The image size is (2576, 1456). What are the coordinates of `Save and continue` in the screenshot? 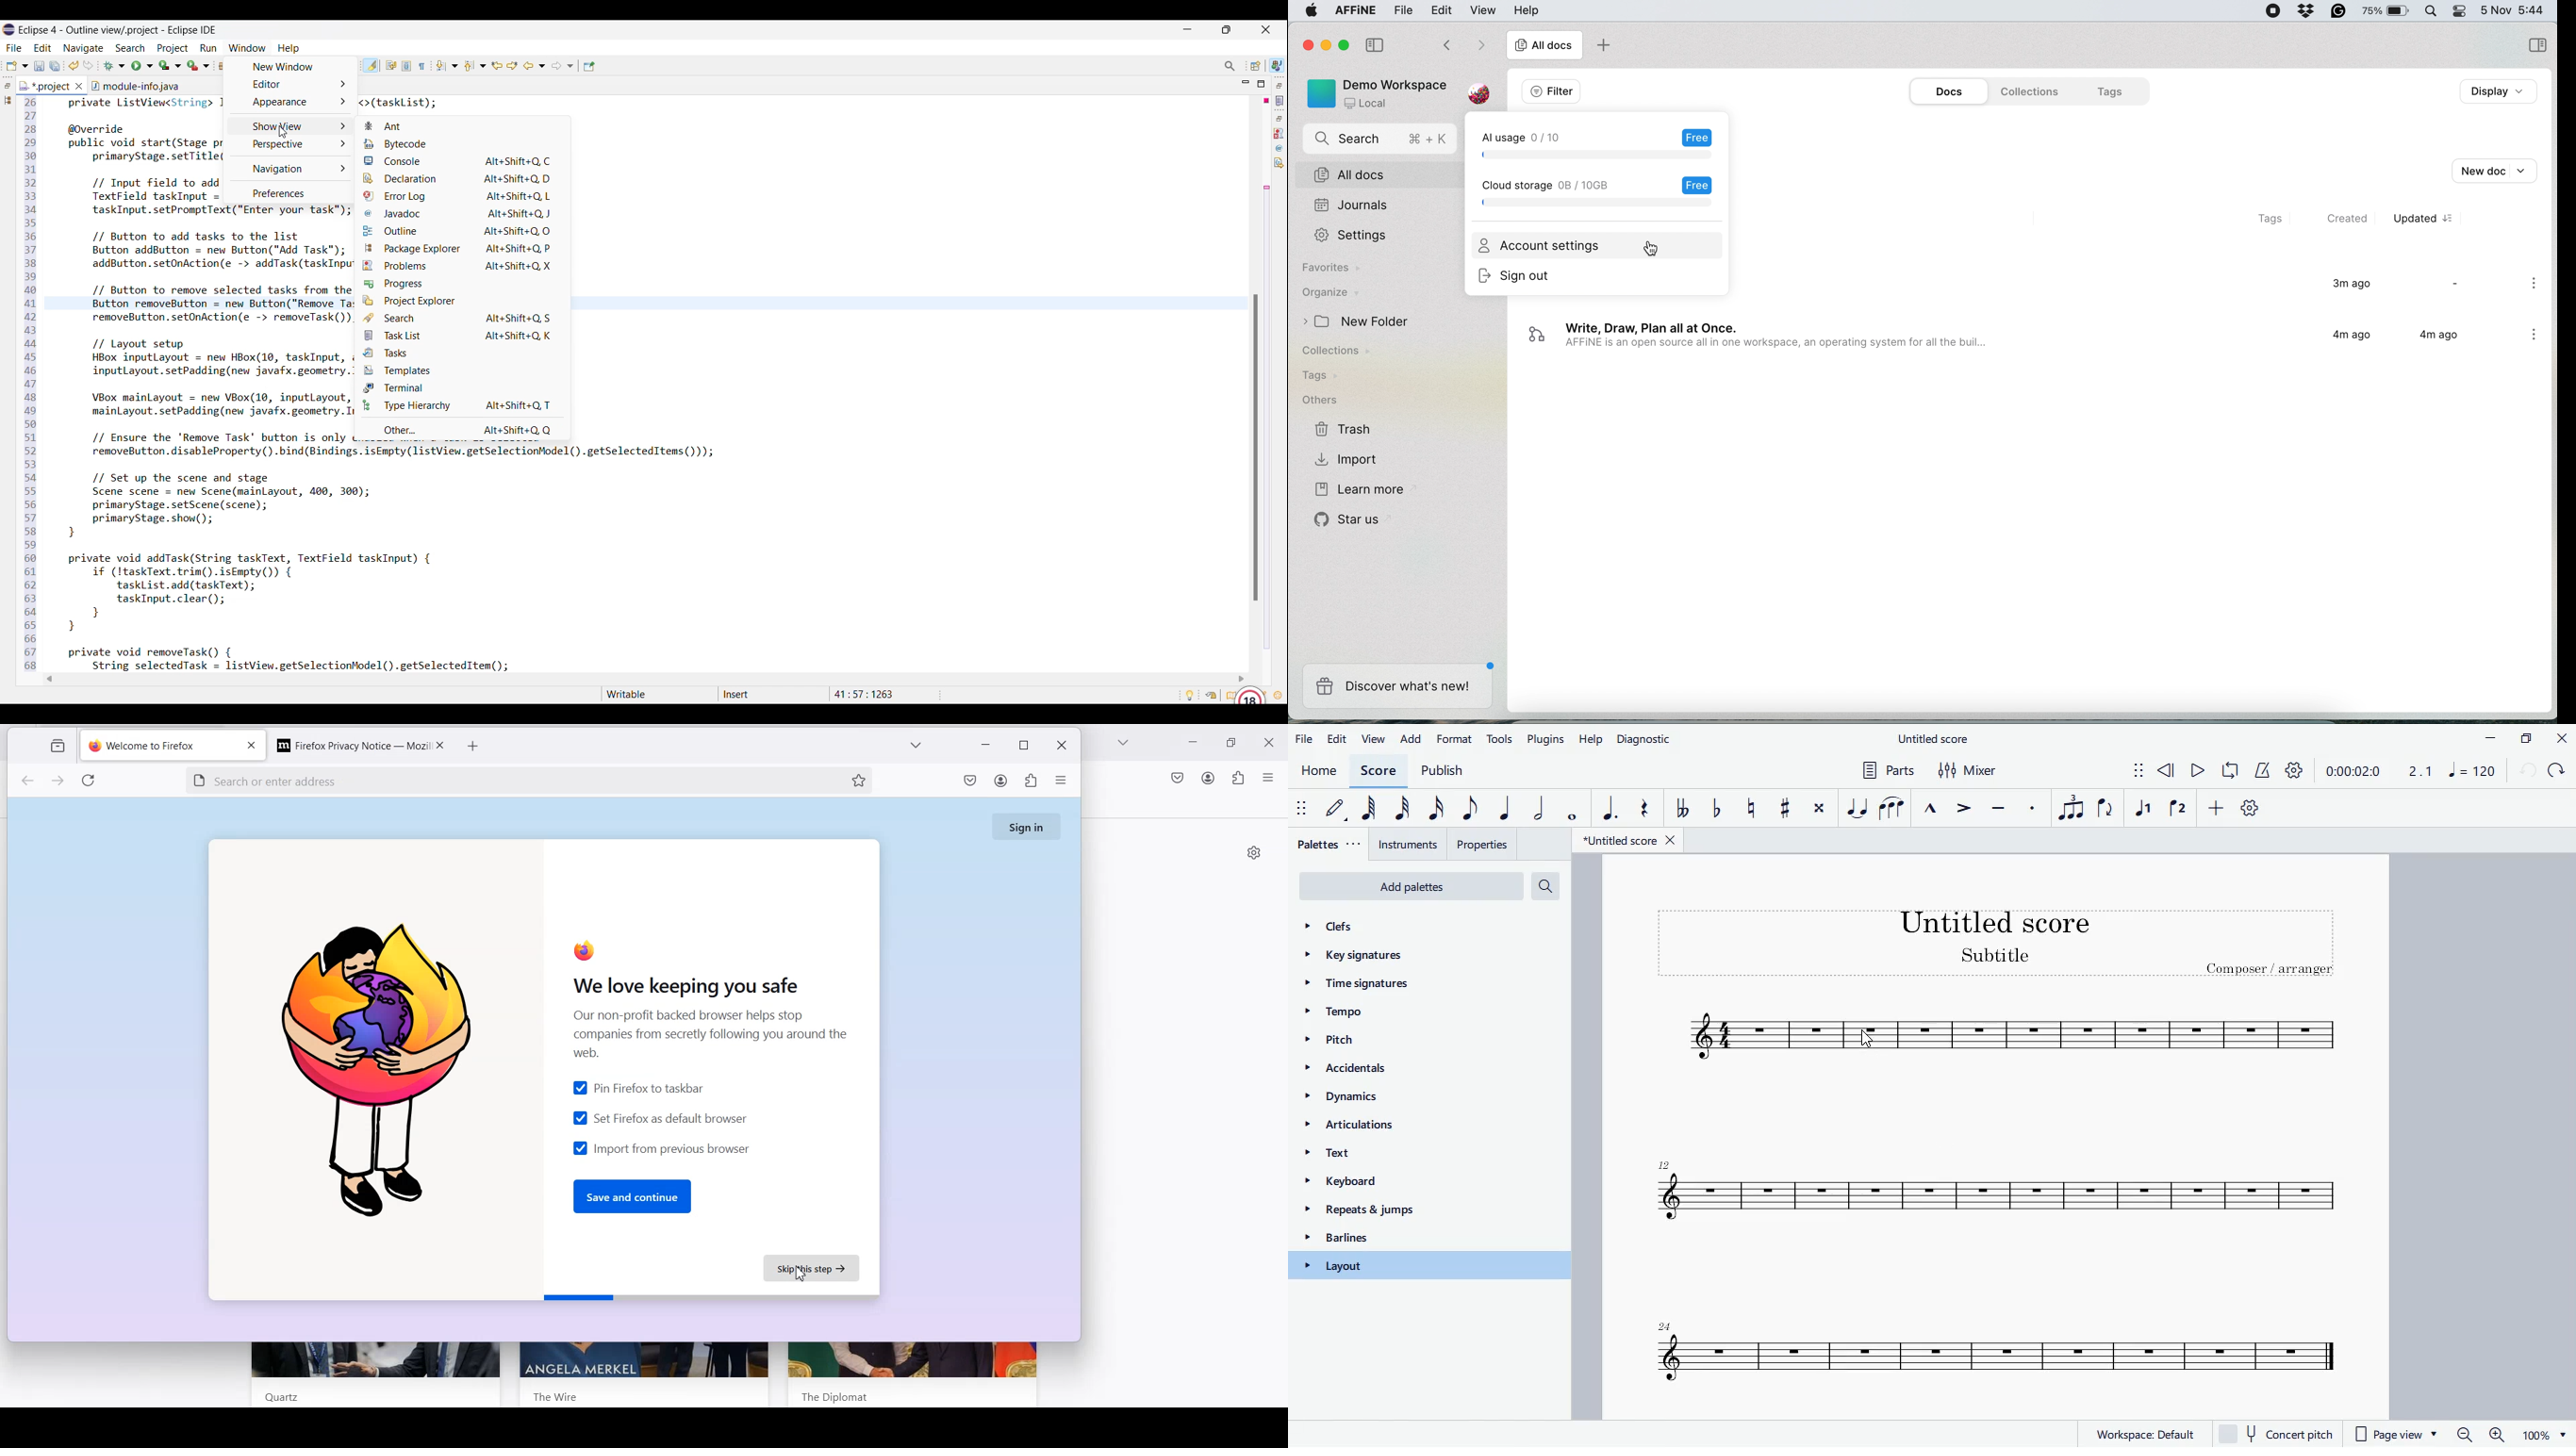 It's located at (635, 1197).